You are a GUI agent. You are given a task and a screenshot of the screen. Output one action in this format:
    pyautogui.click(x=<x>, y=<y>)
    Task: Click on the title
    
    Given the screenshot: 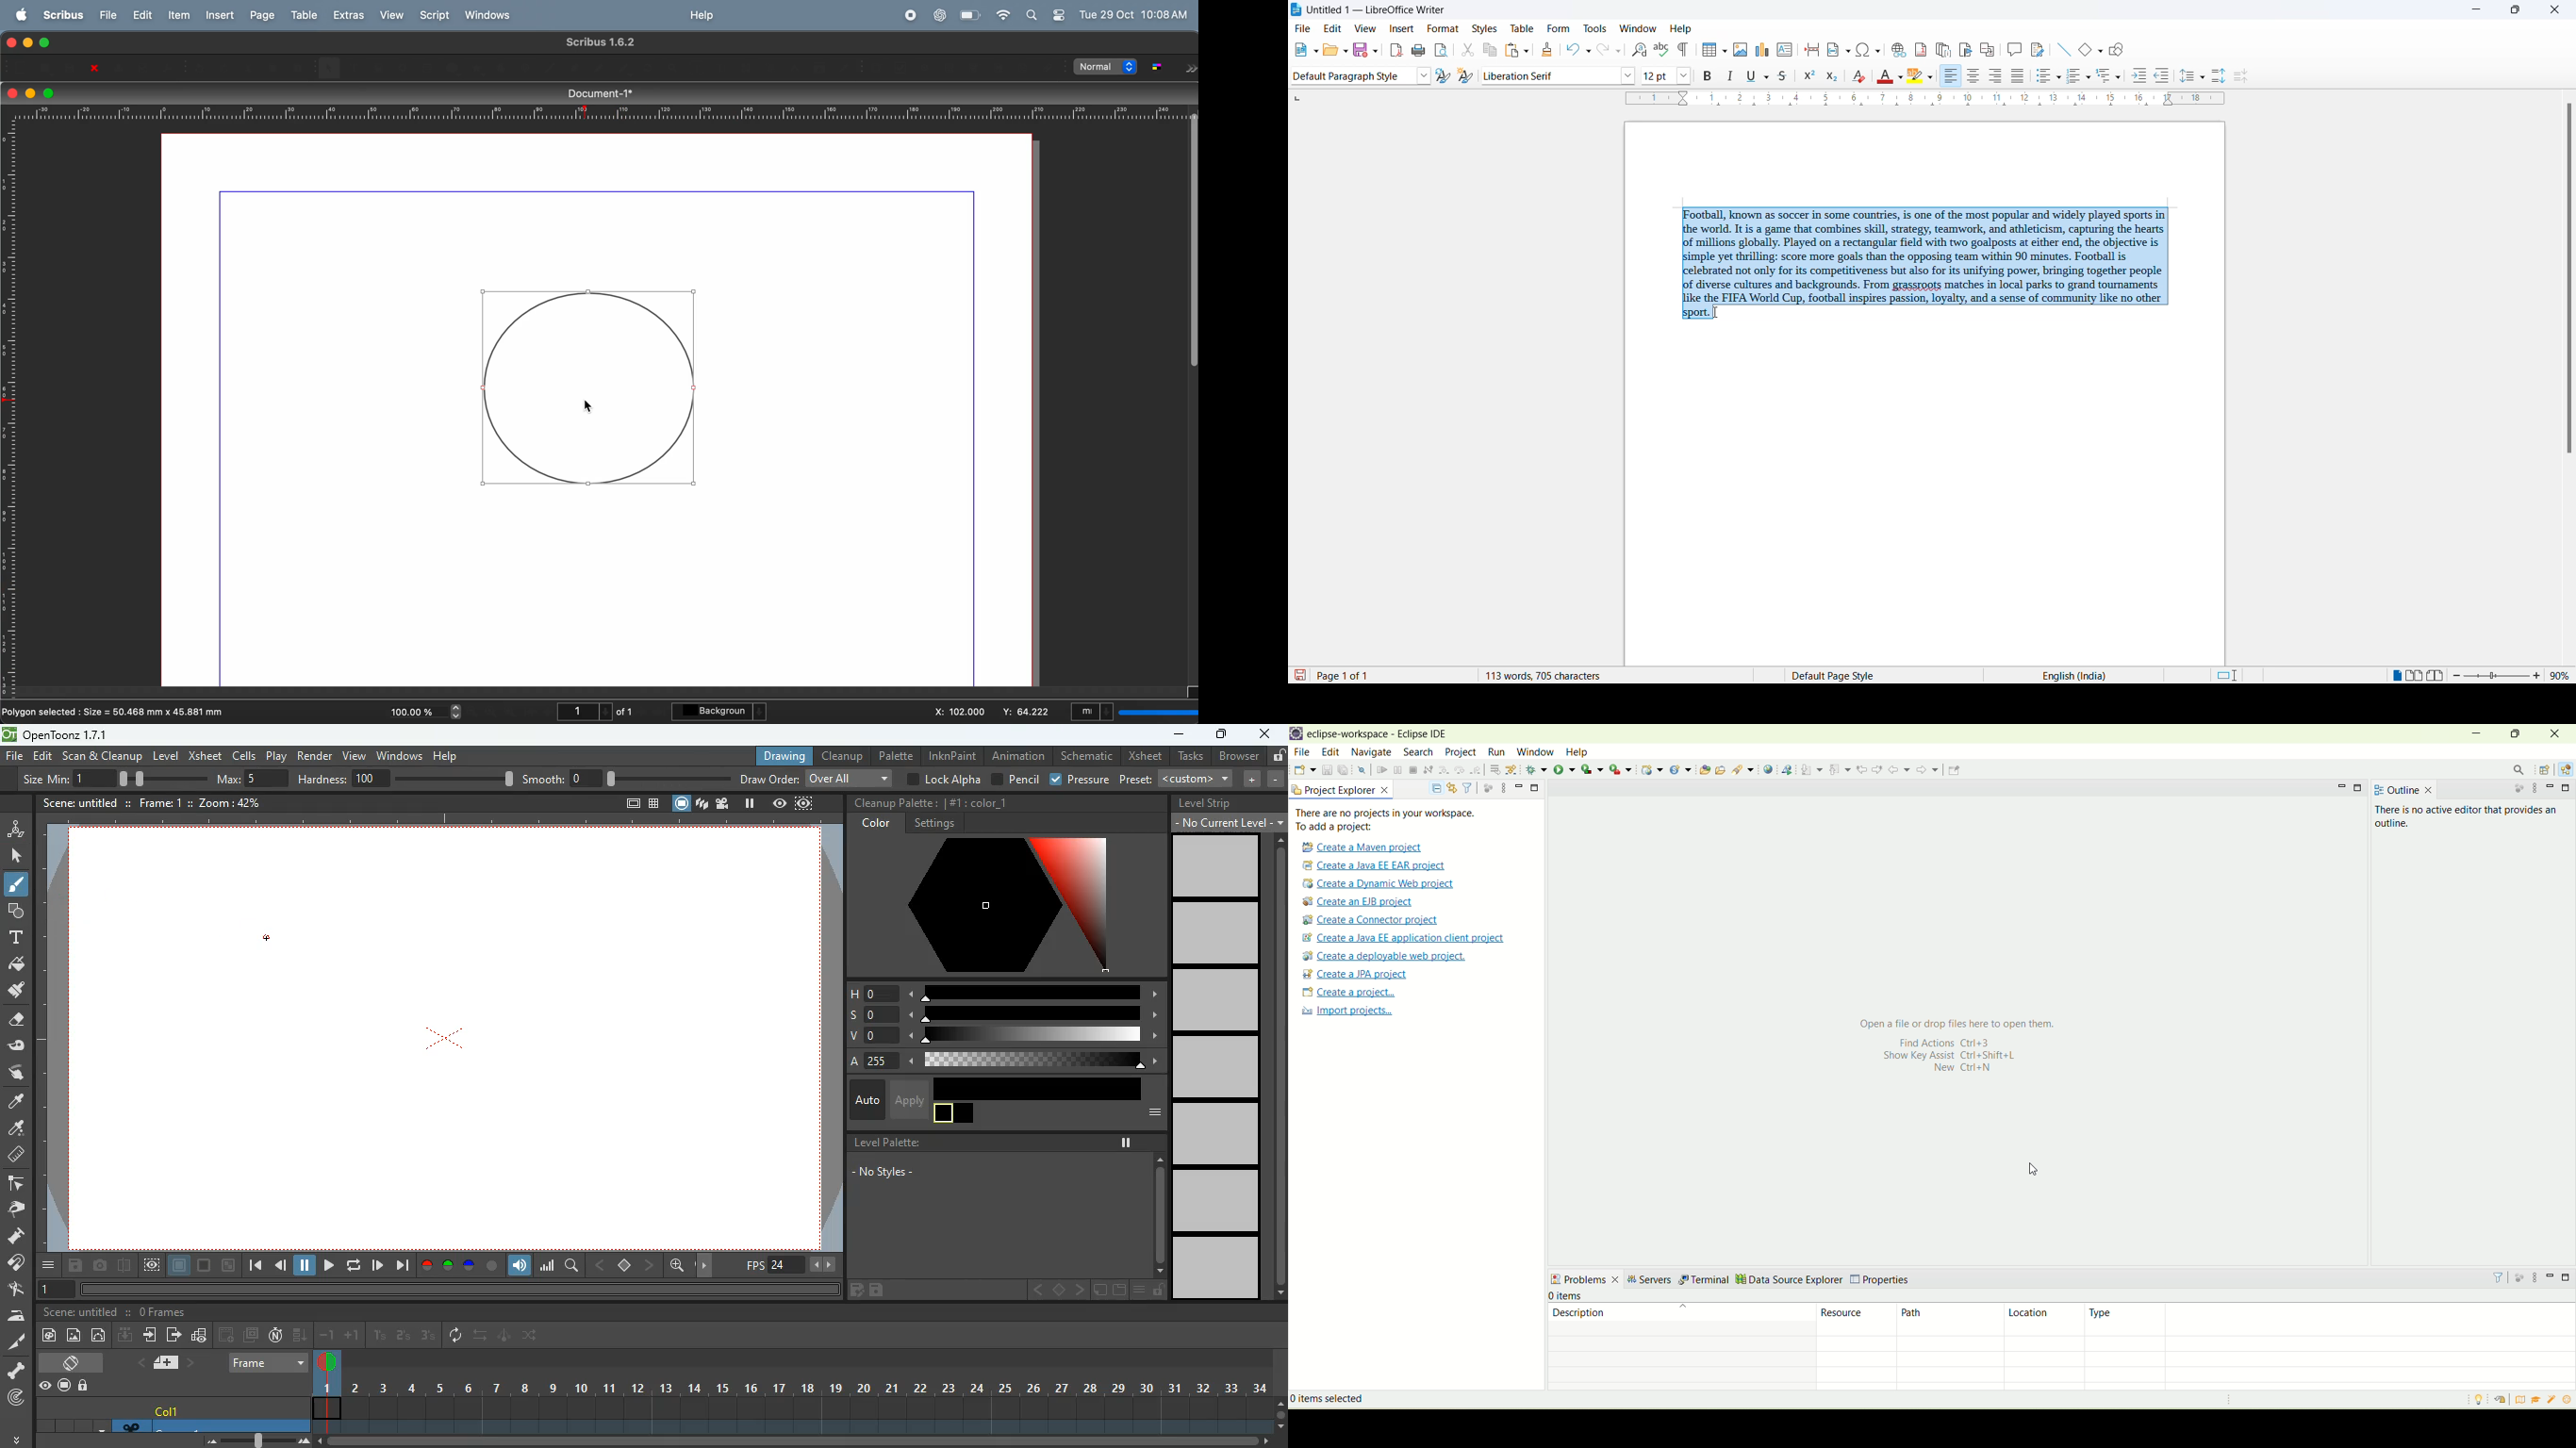 What is the action you would take?
    pyautogui.click(x=79, y=801)
    